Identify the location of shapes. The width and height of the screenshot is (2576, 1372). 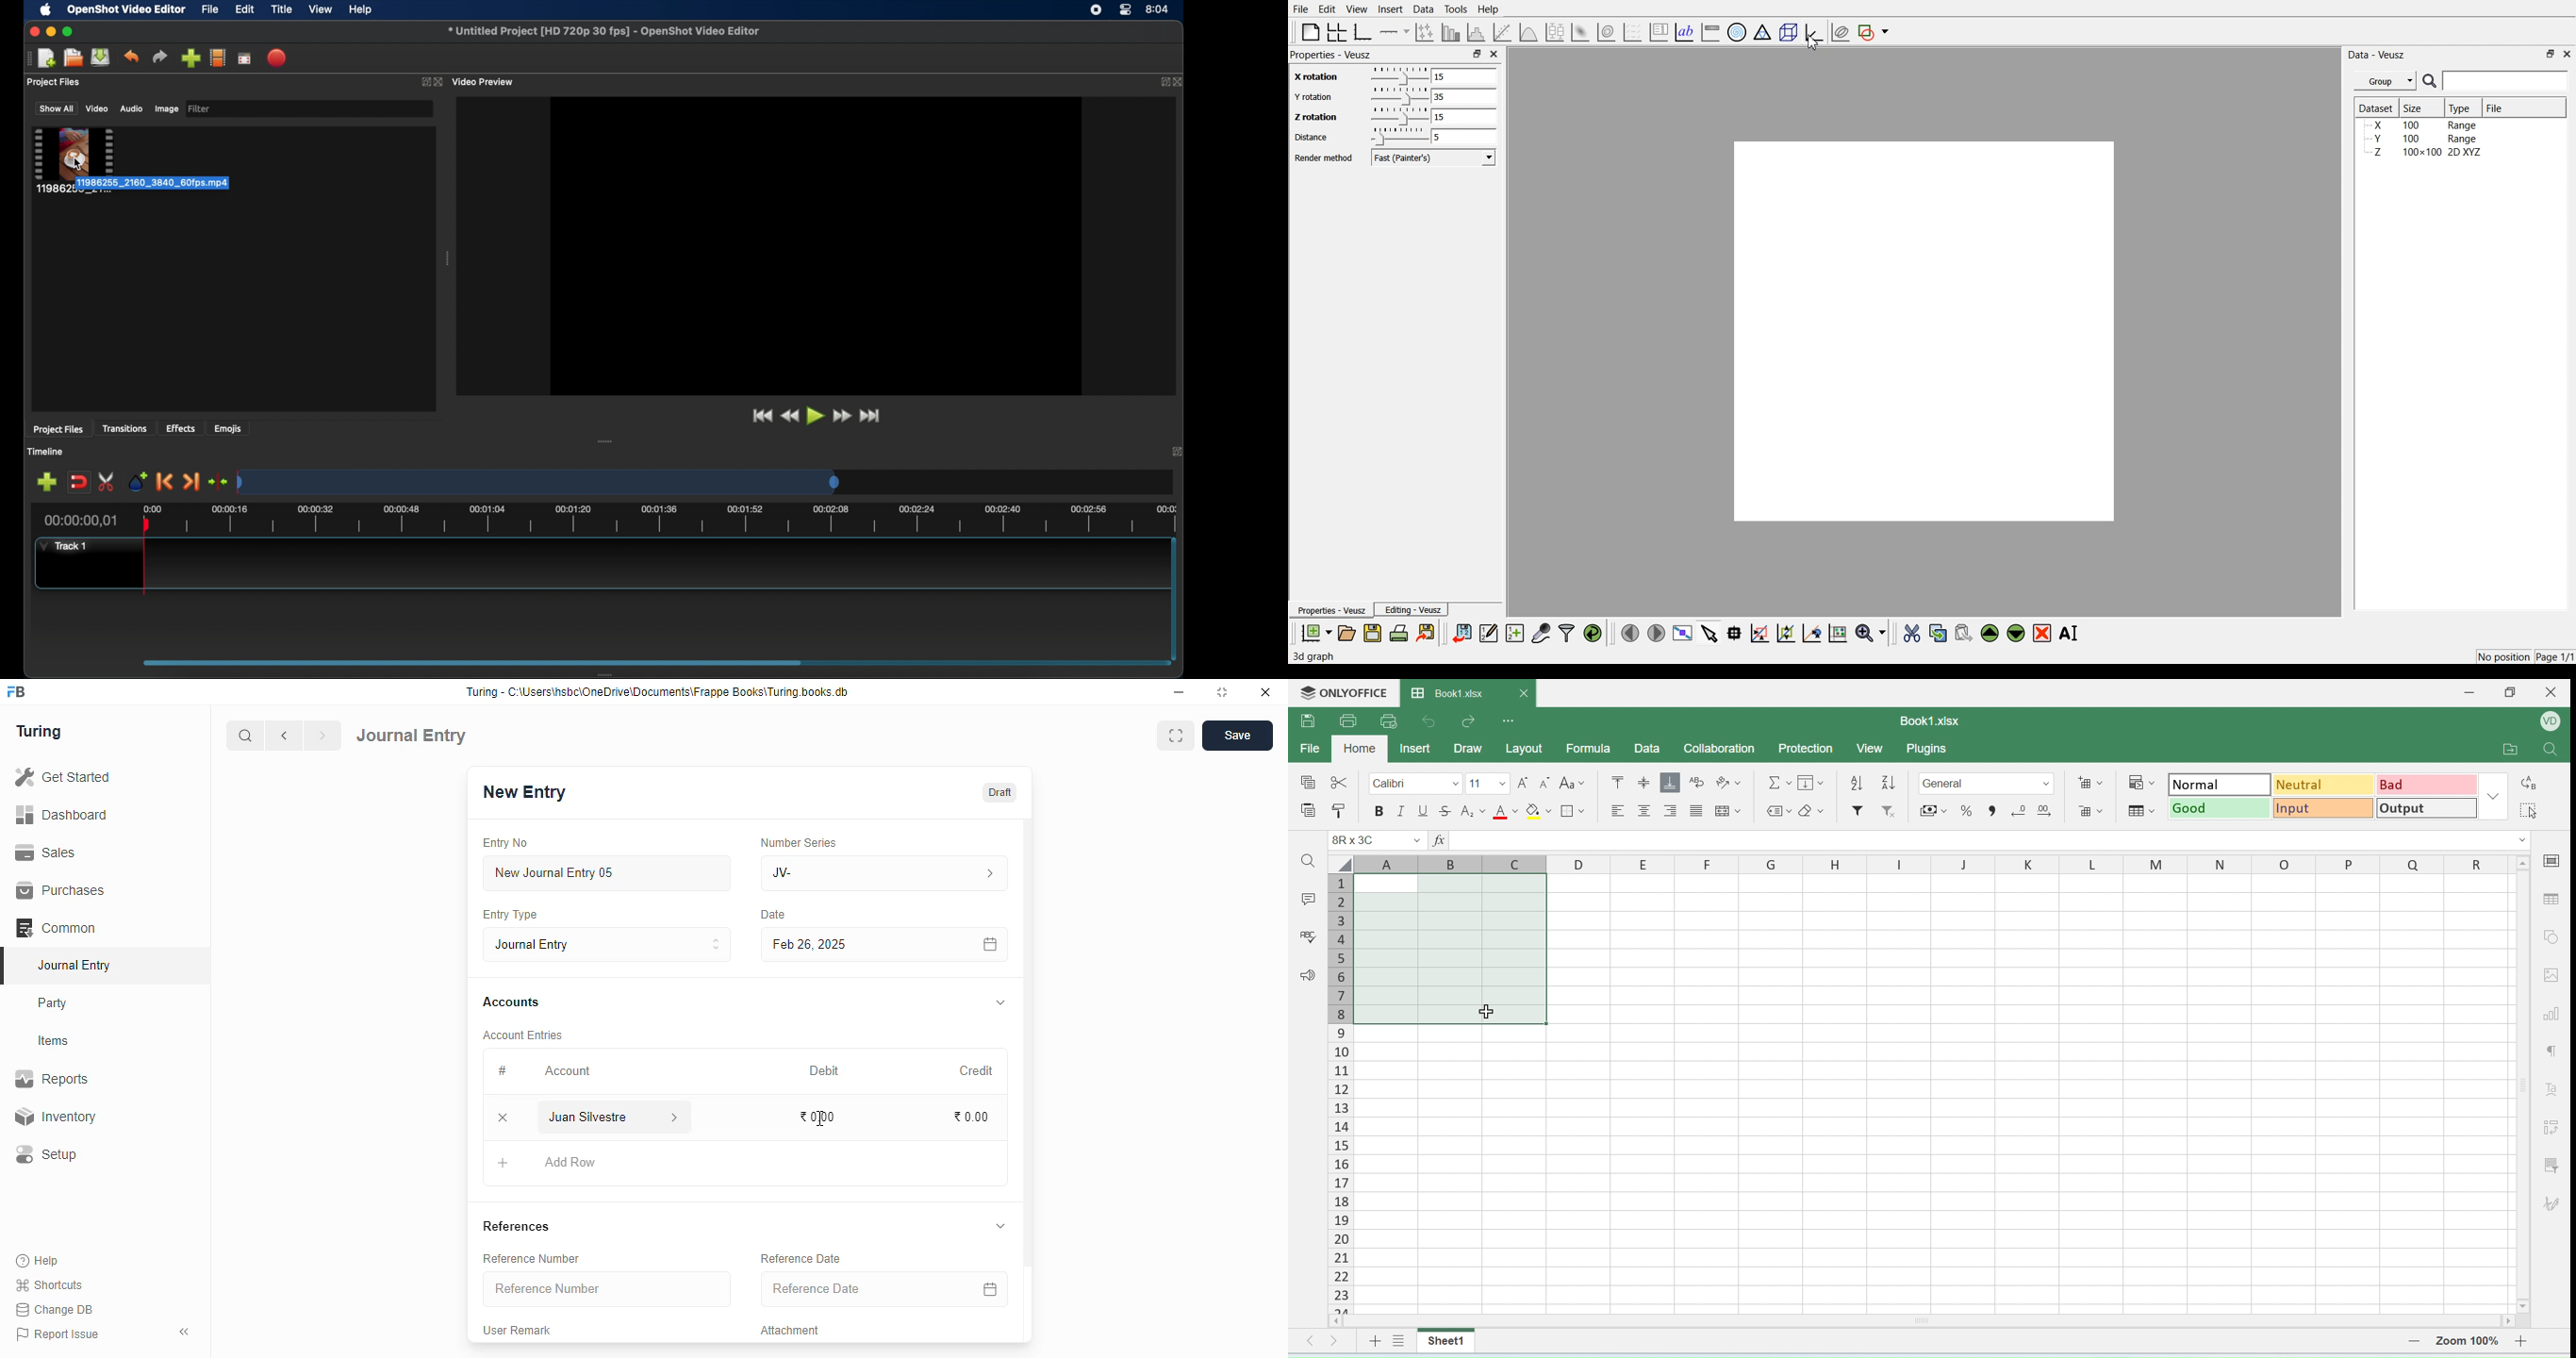
(2552, 935).